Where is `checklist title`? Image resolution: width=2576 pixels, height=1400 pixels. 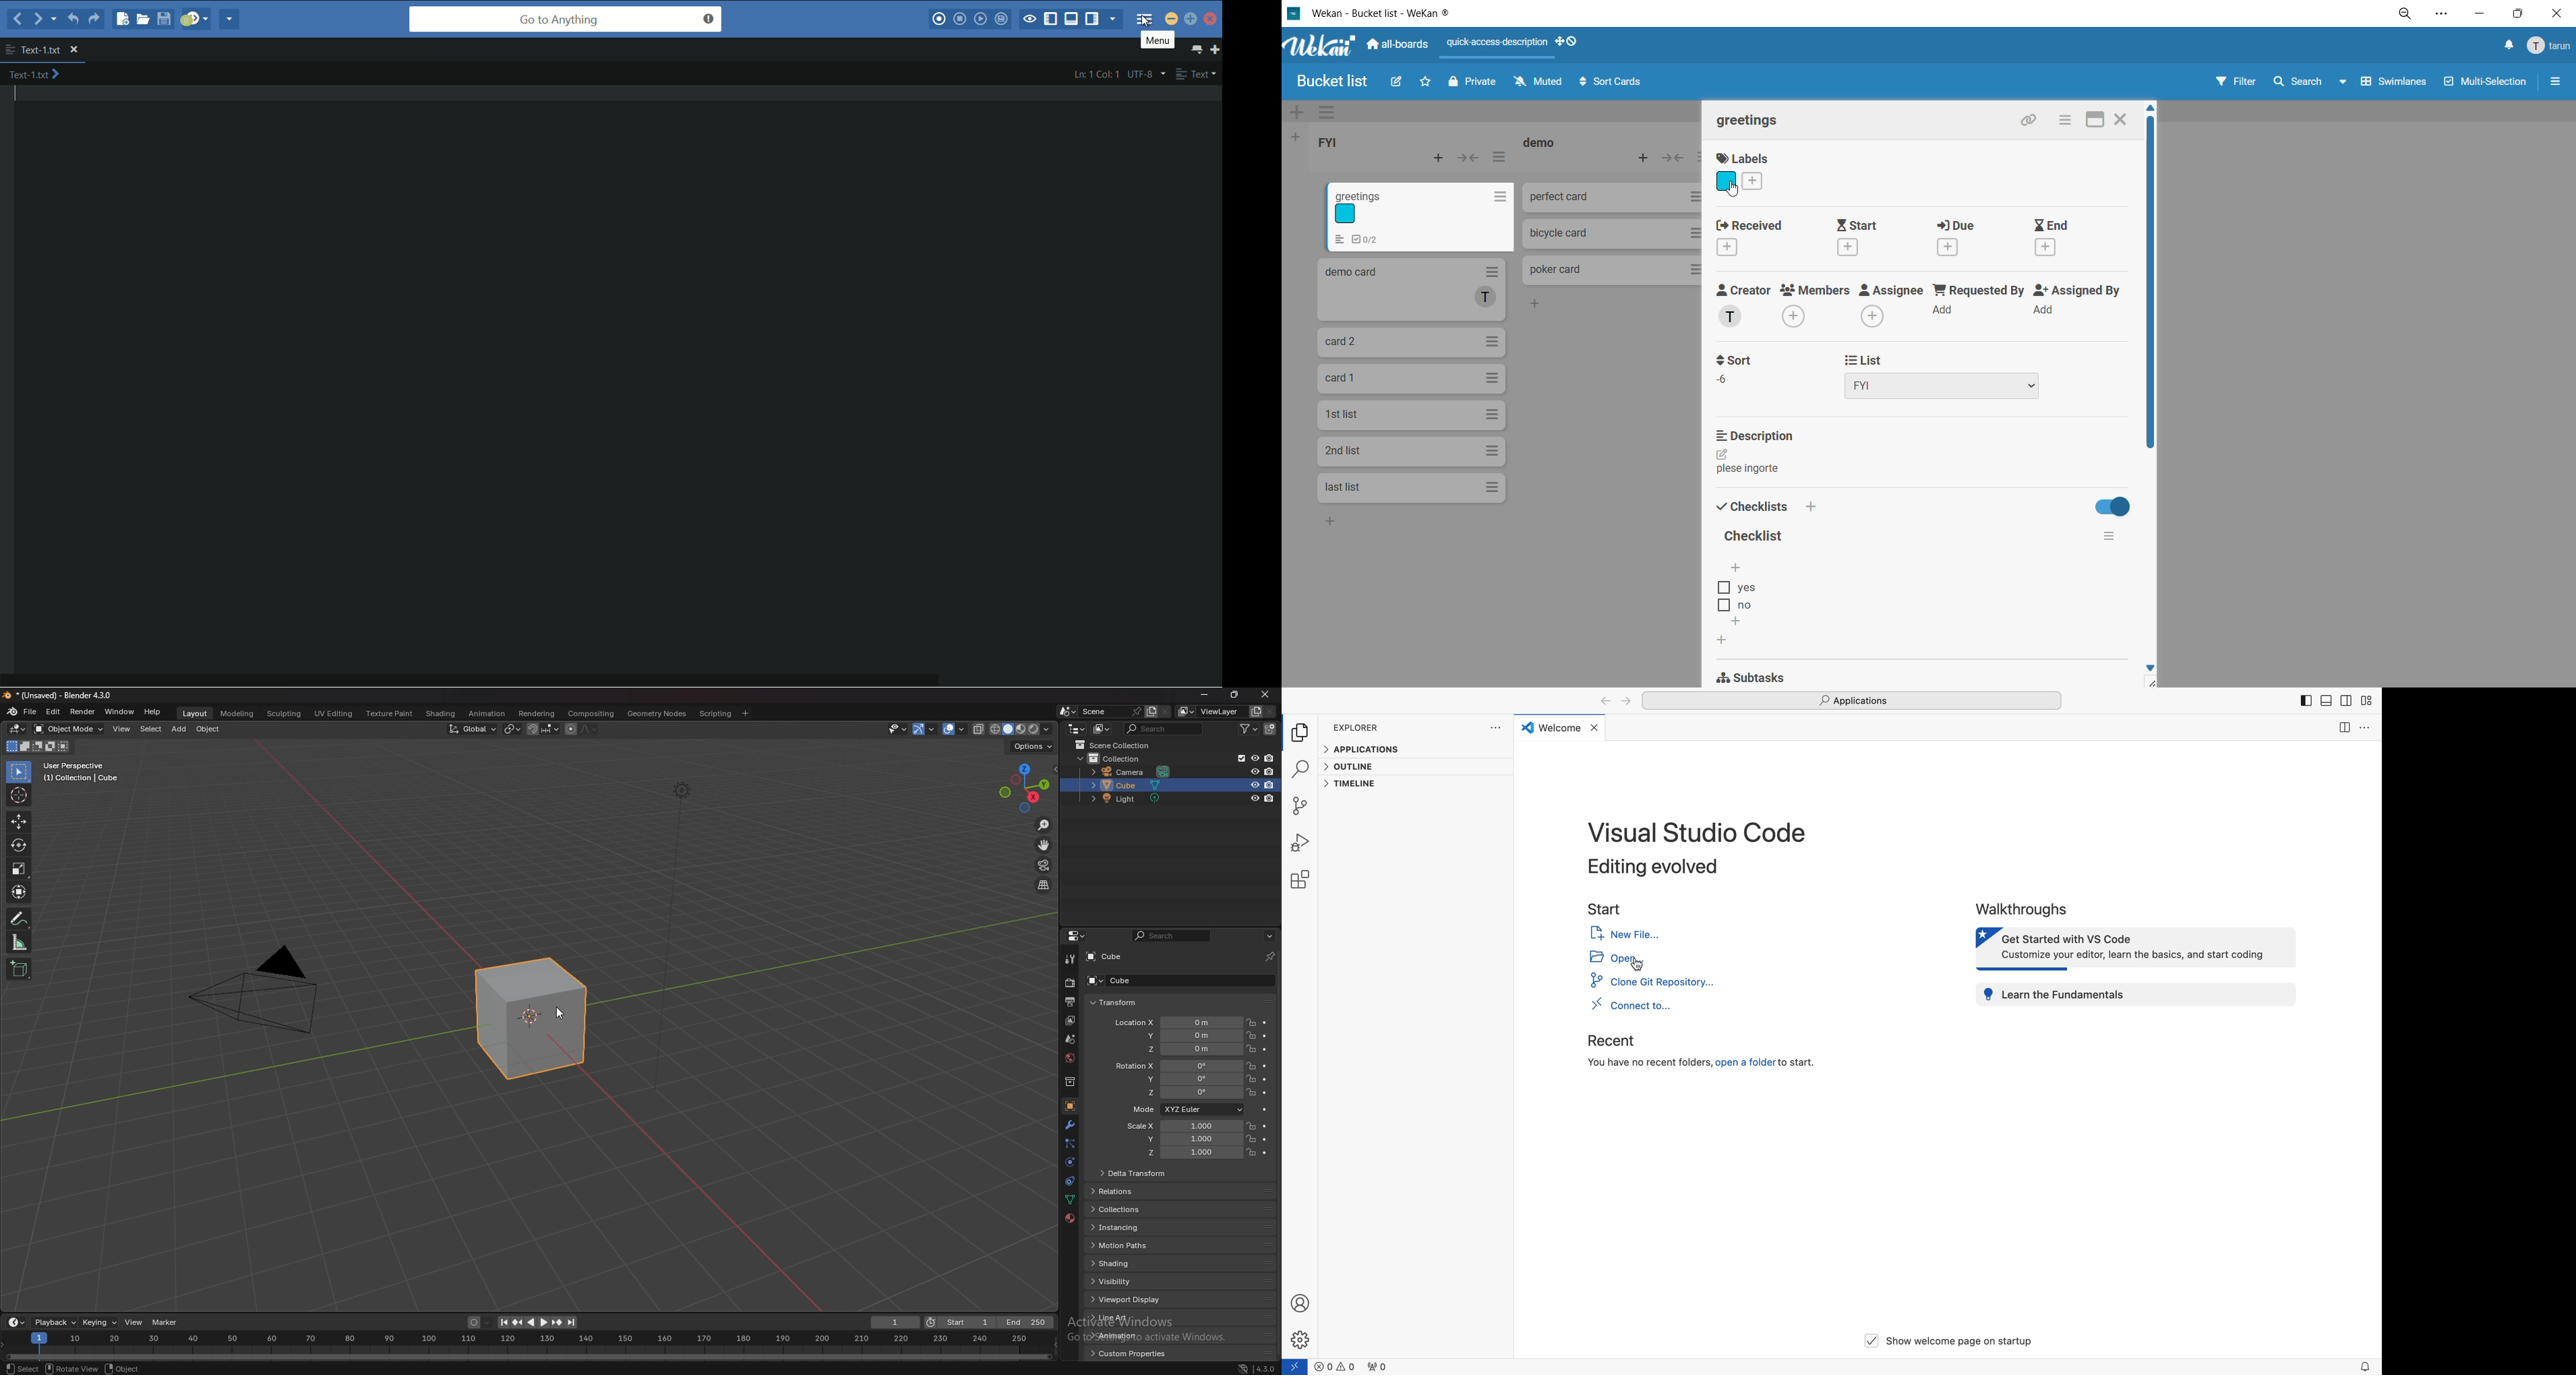
checklist title is located at coordinates (1758, 537).